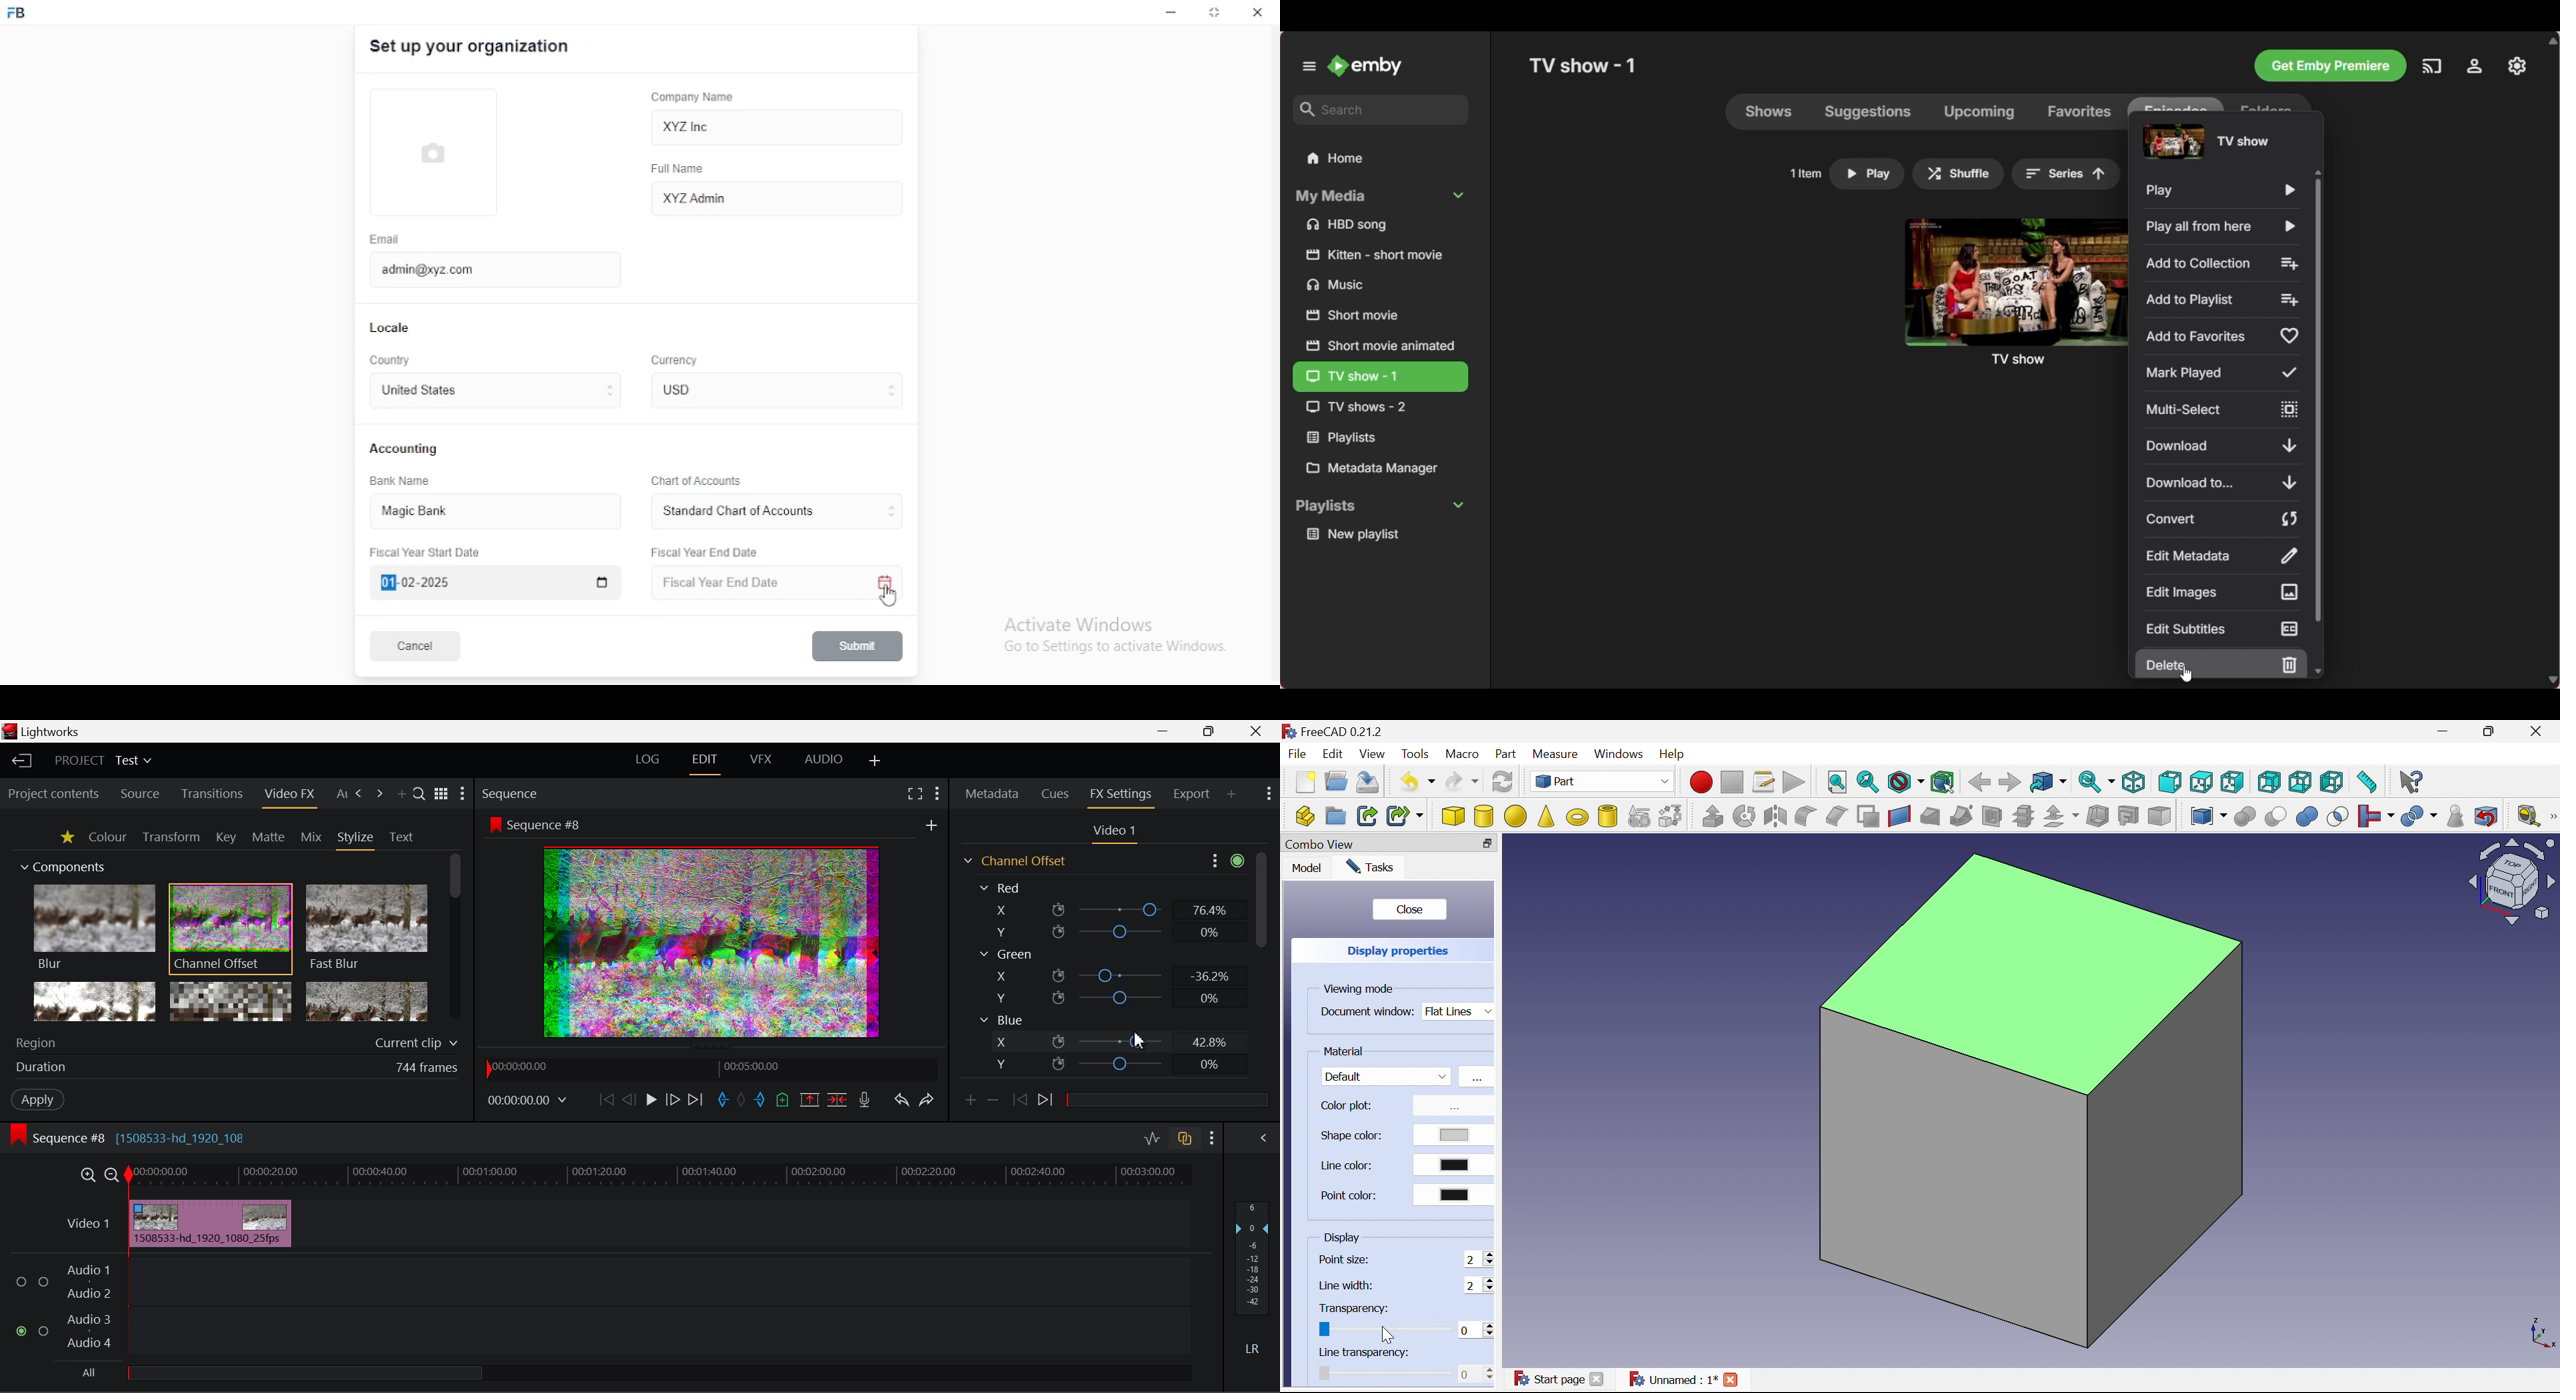 This screenshot has width=2576, height=1400. What do you see at coordinates (771, 583) in the screenshot?
I see `Fiscal Year End Date` at bounding box center [771, 583].